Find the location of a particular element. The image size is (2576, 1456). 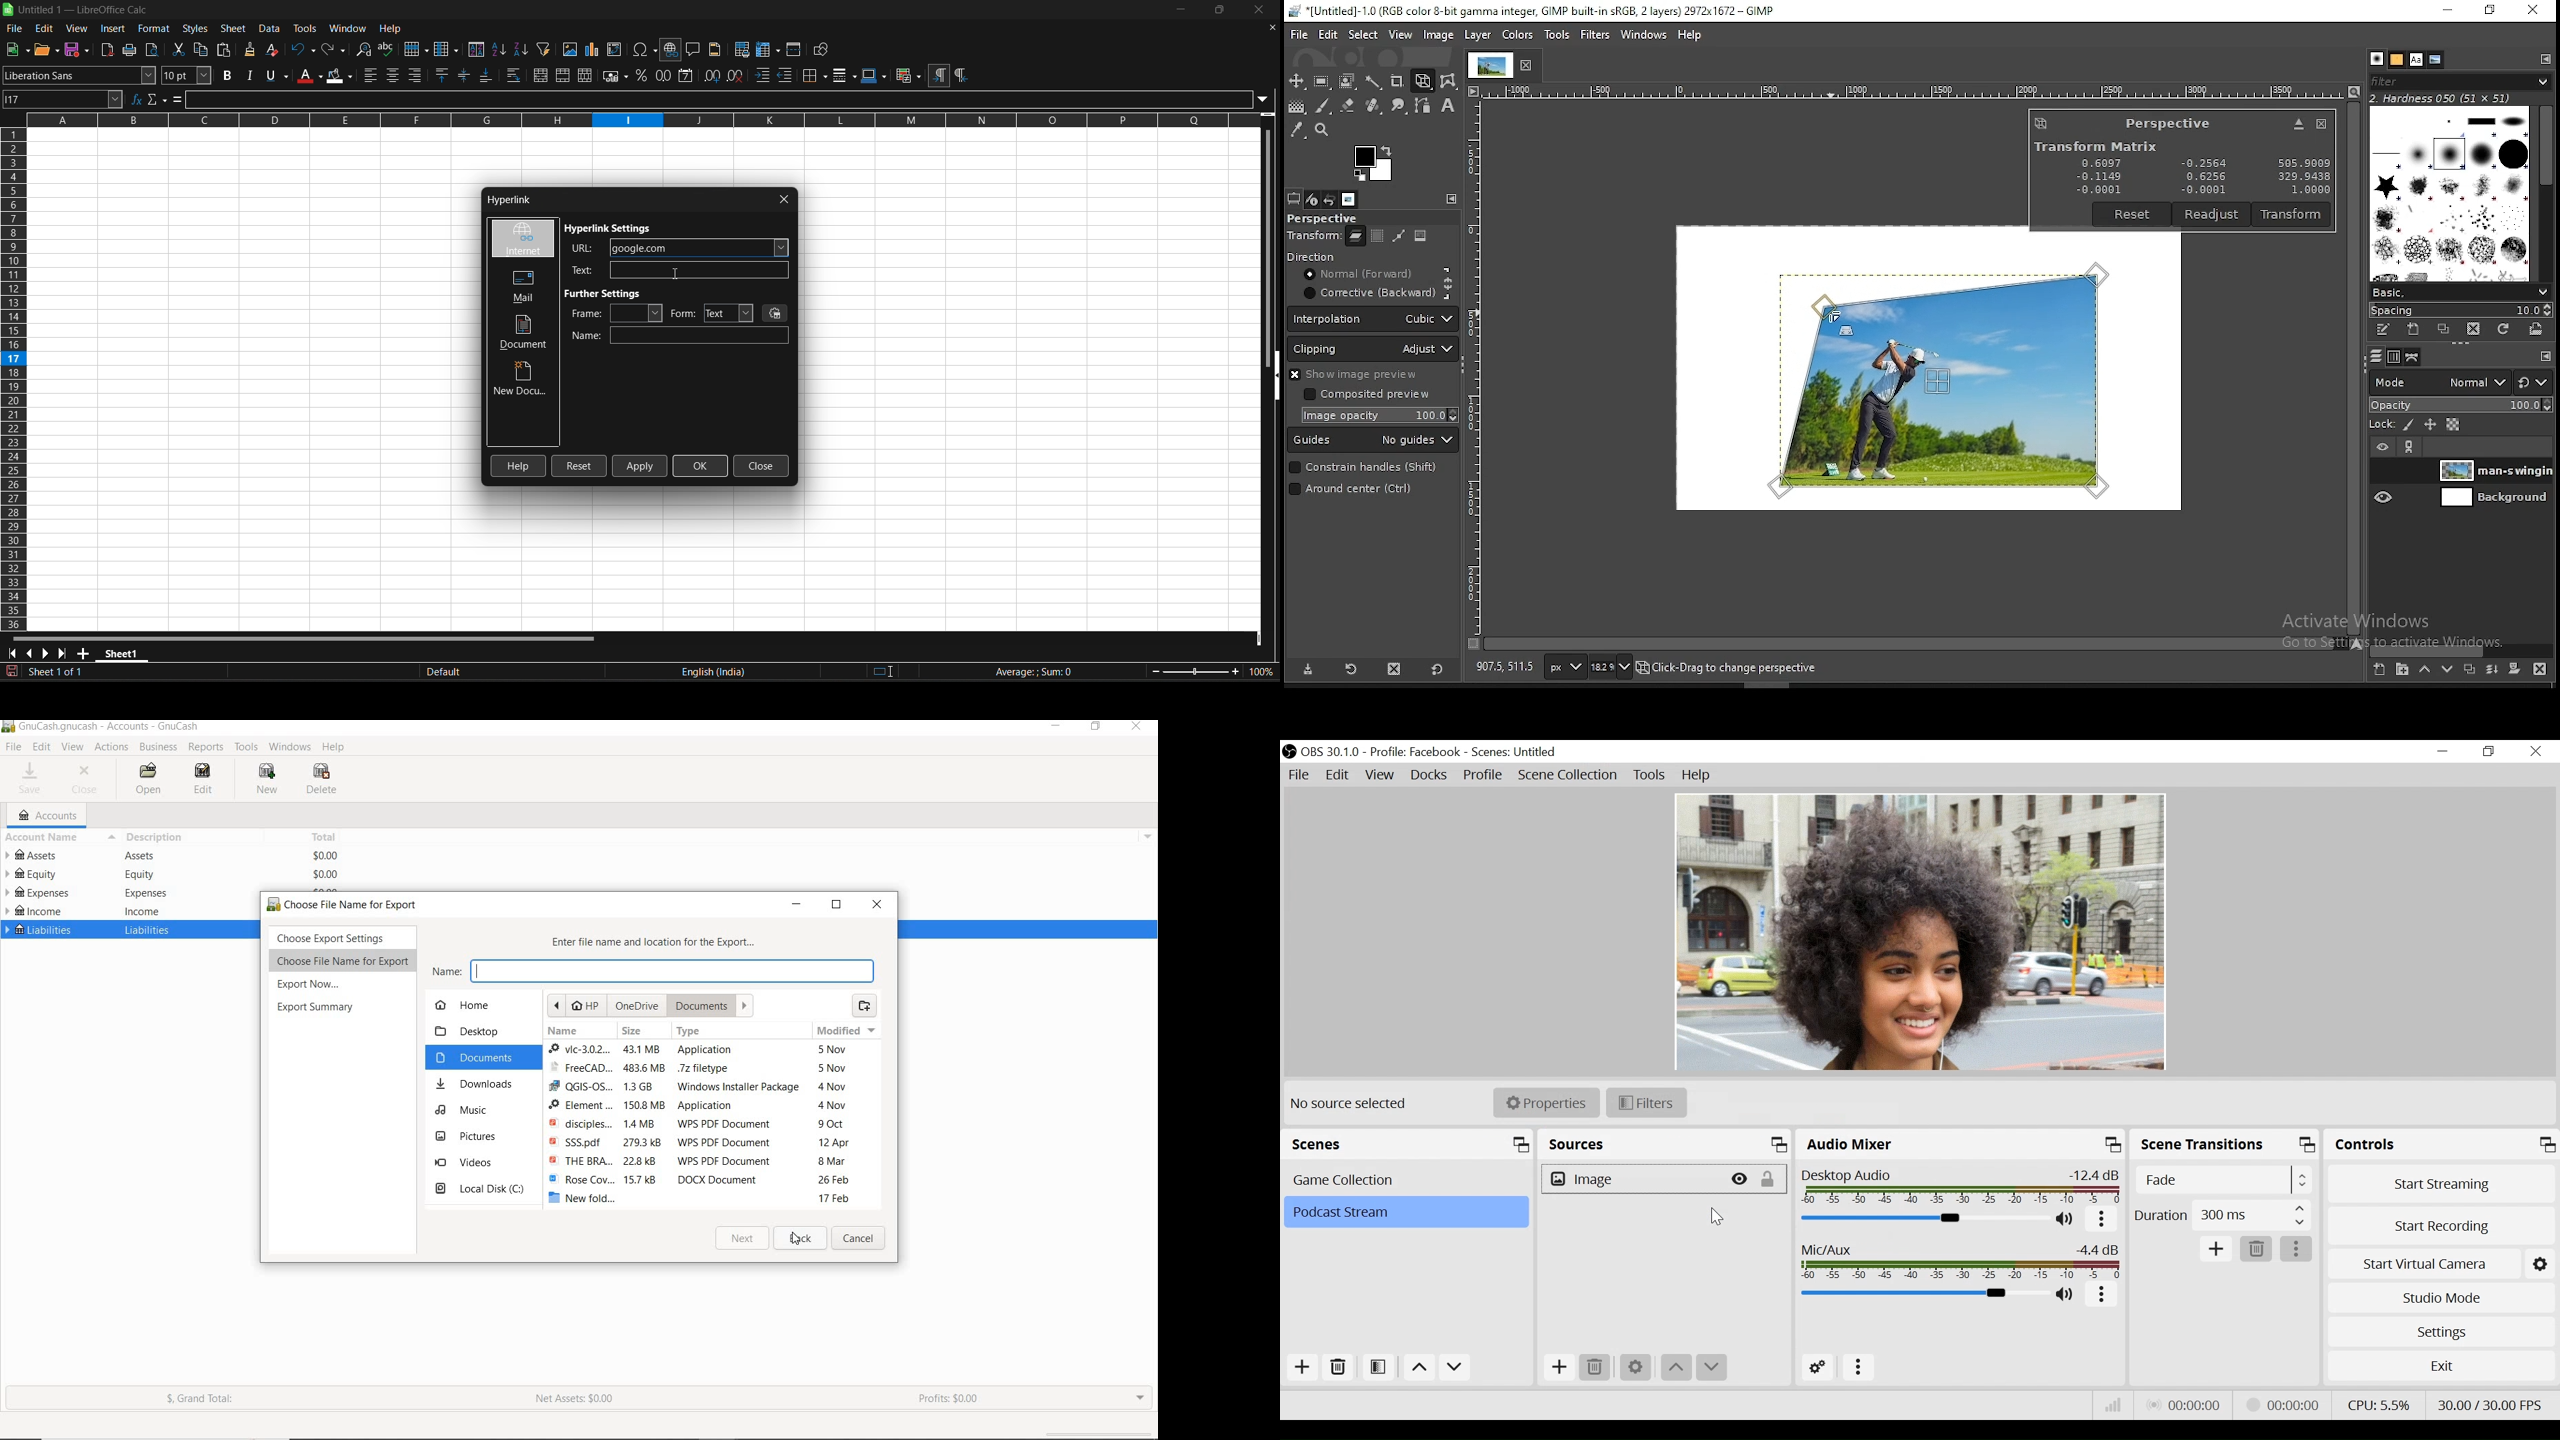

hyperlink is located at coordinates (507, 201).